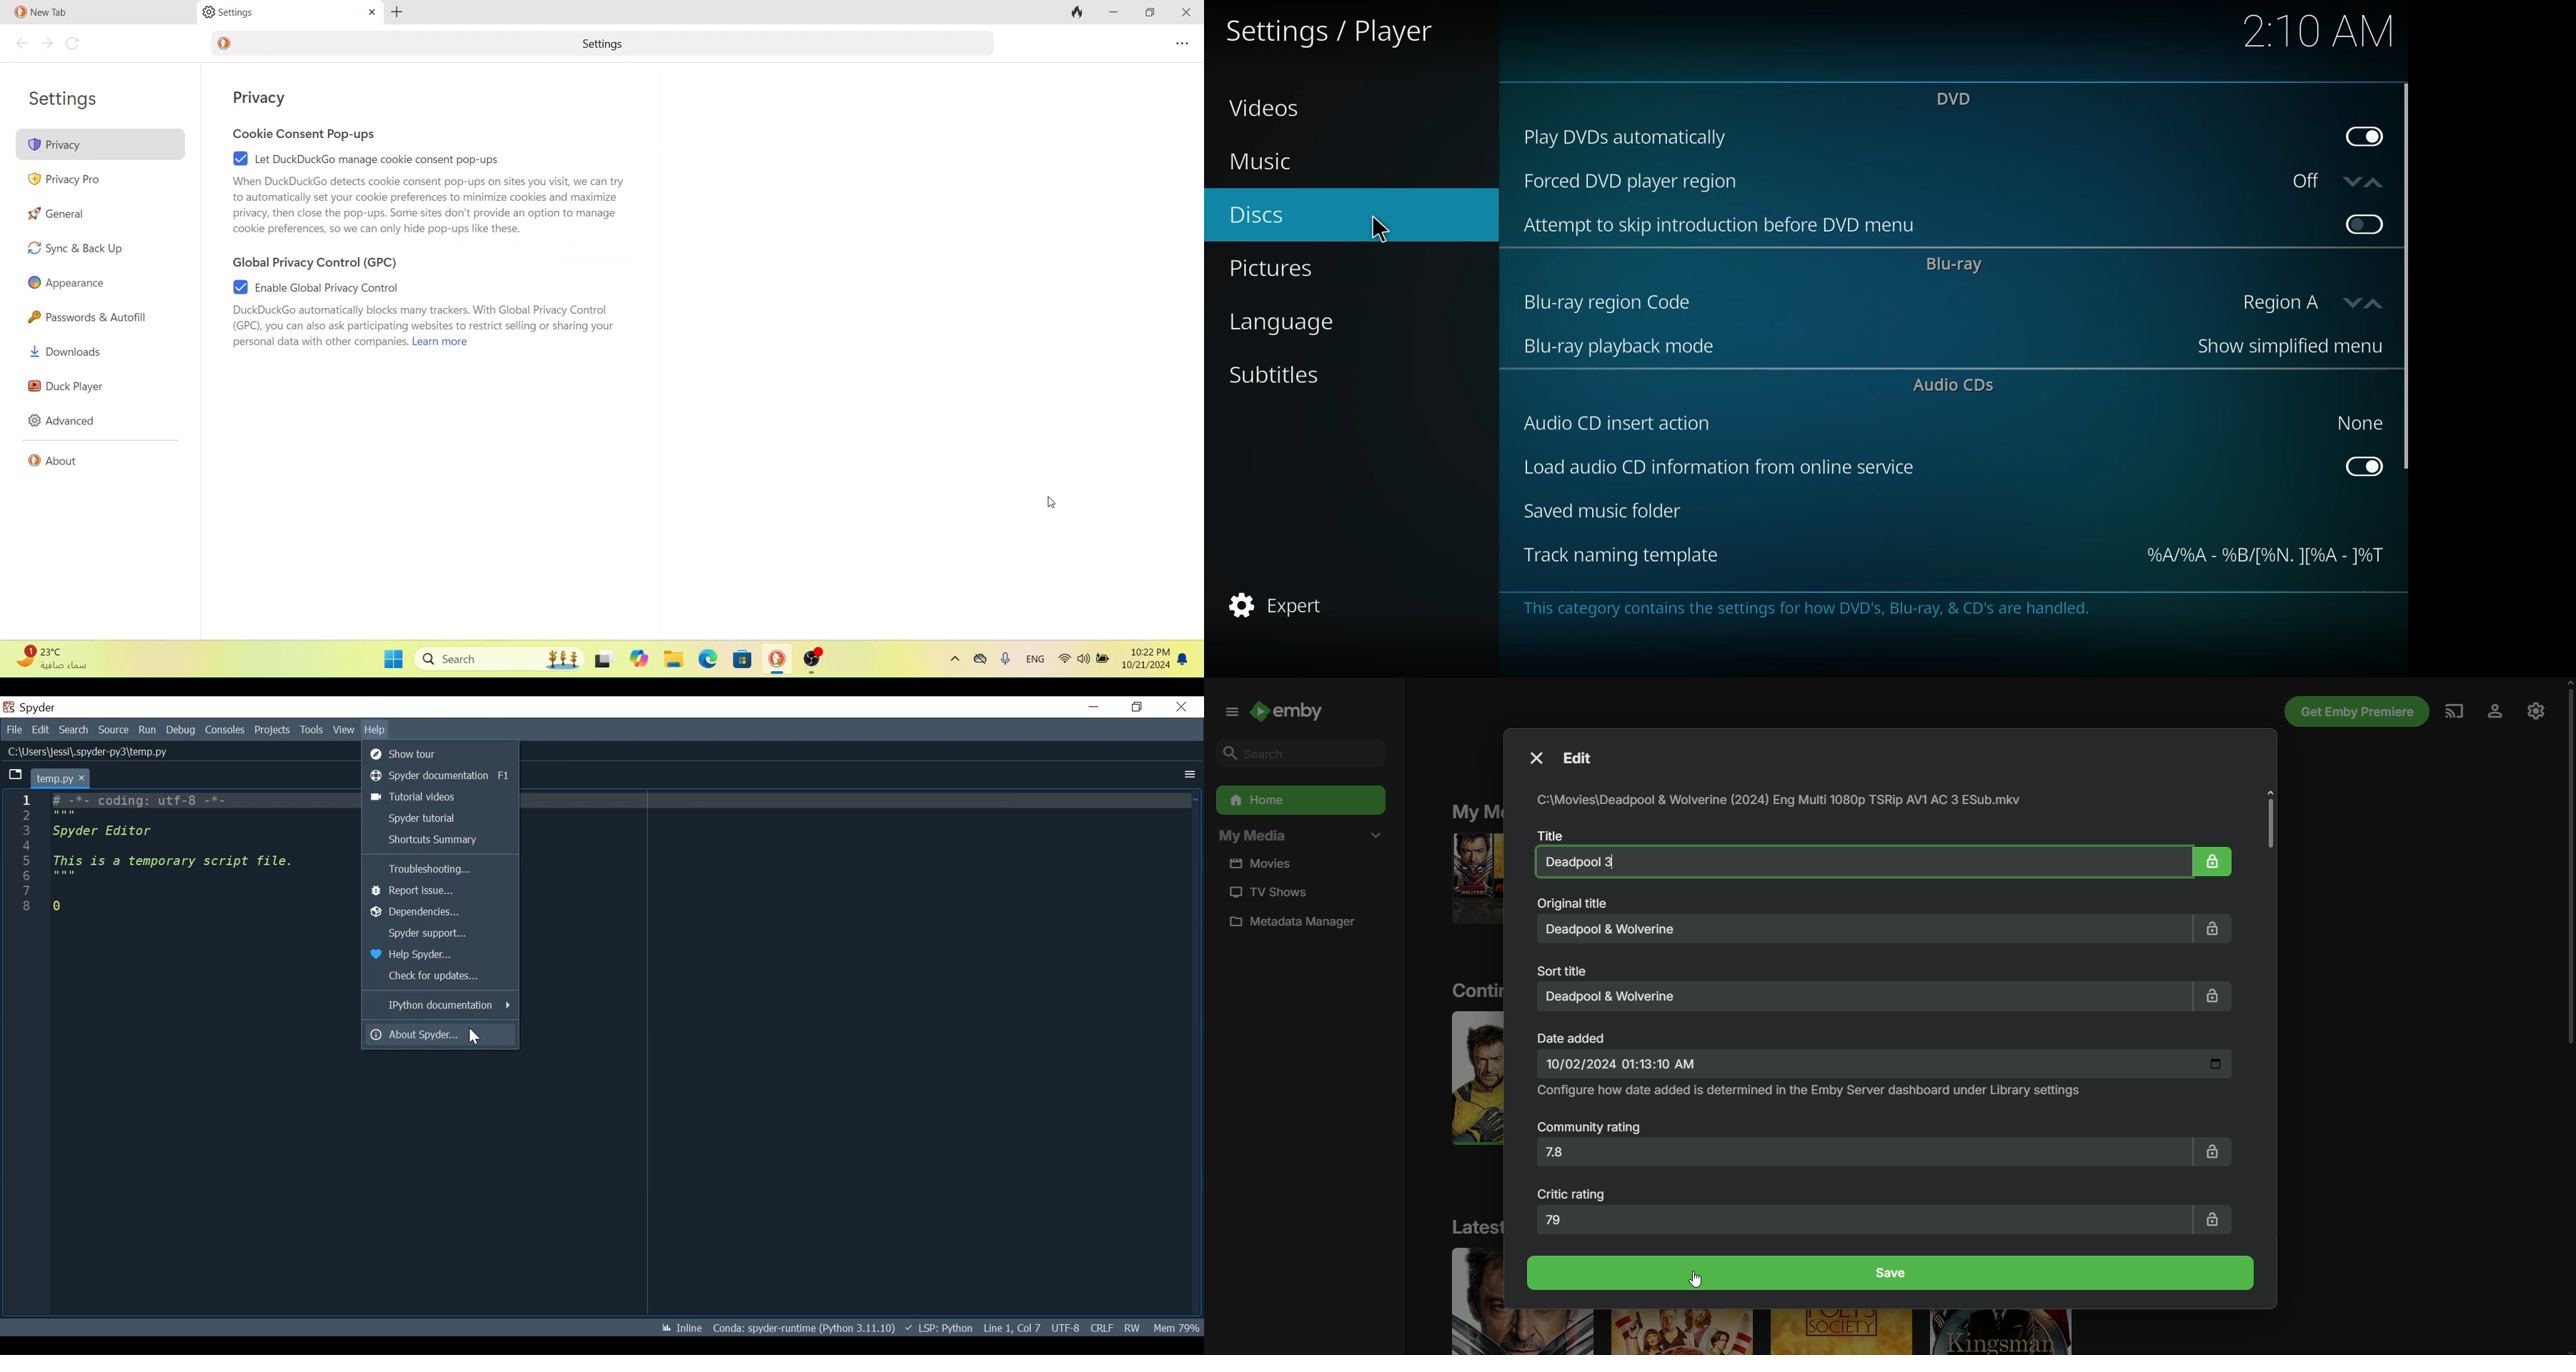 The height and width of the screenshot is (1372, 2576). What do you see at coordinates (1602, 510) in the screenshot?
I see `saved music folder` at bounding box center [1602, 510].